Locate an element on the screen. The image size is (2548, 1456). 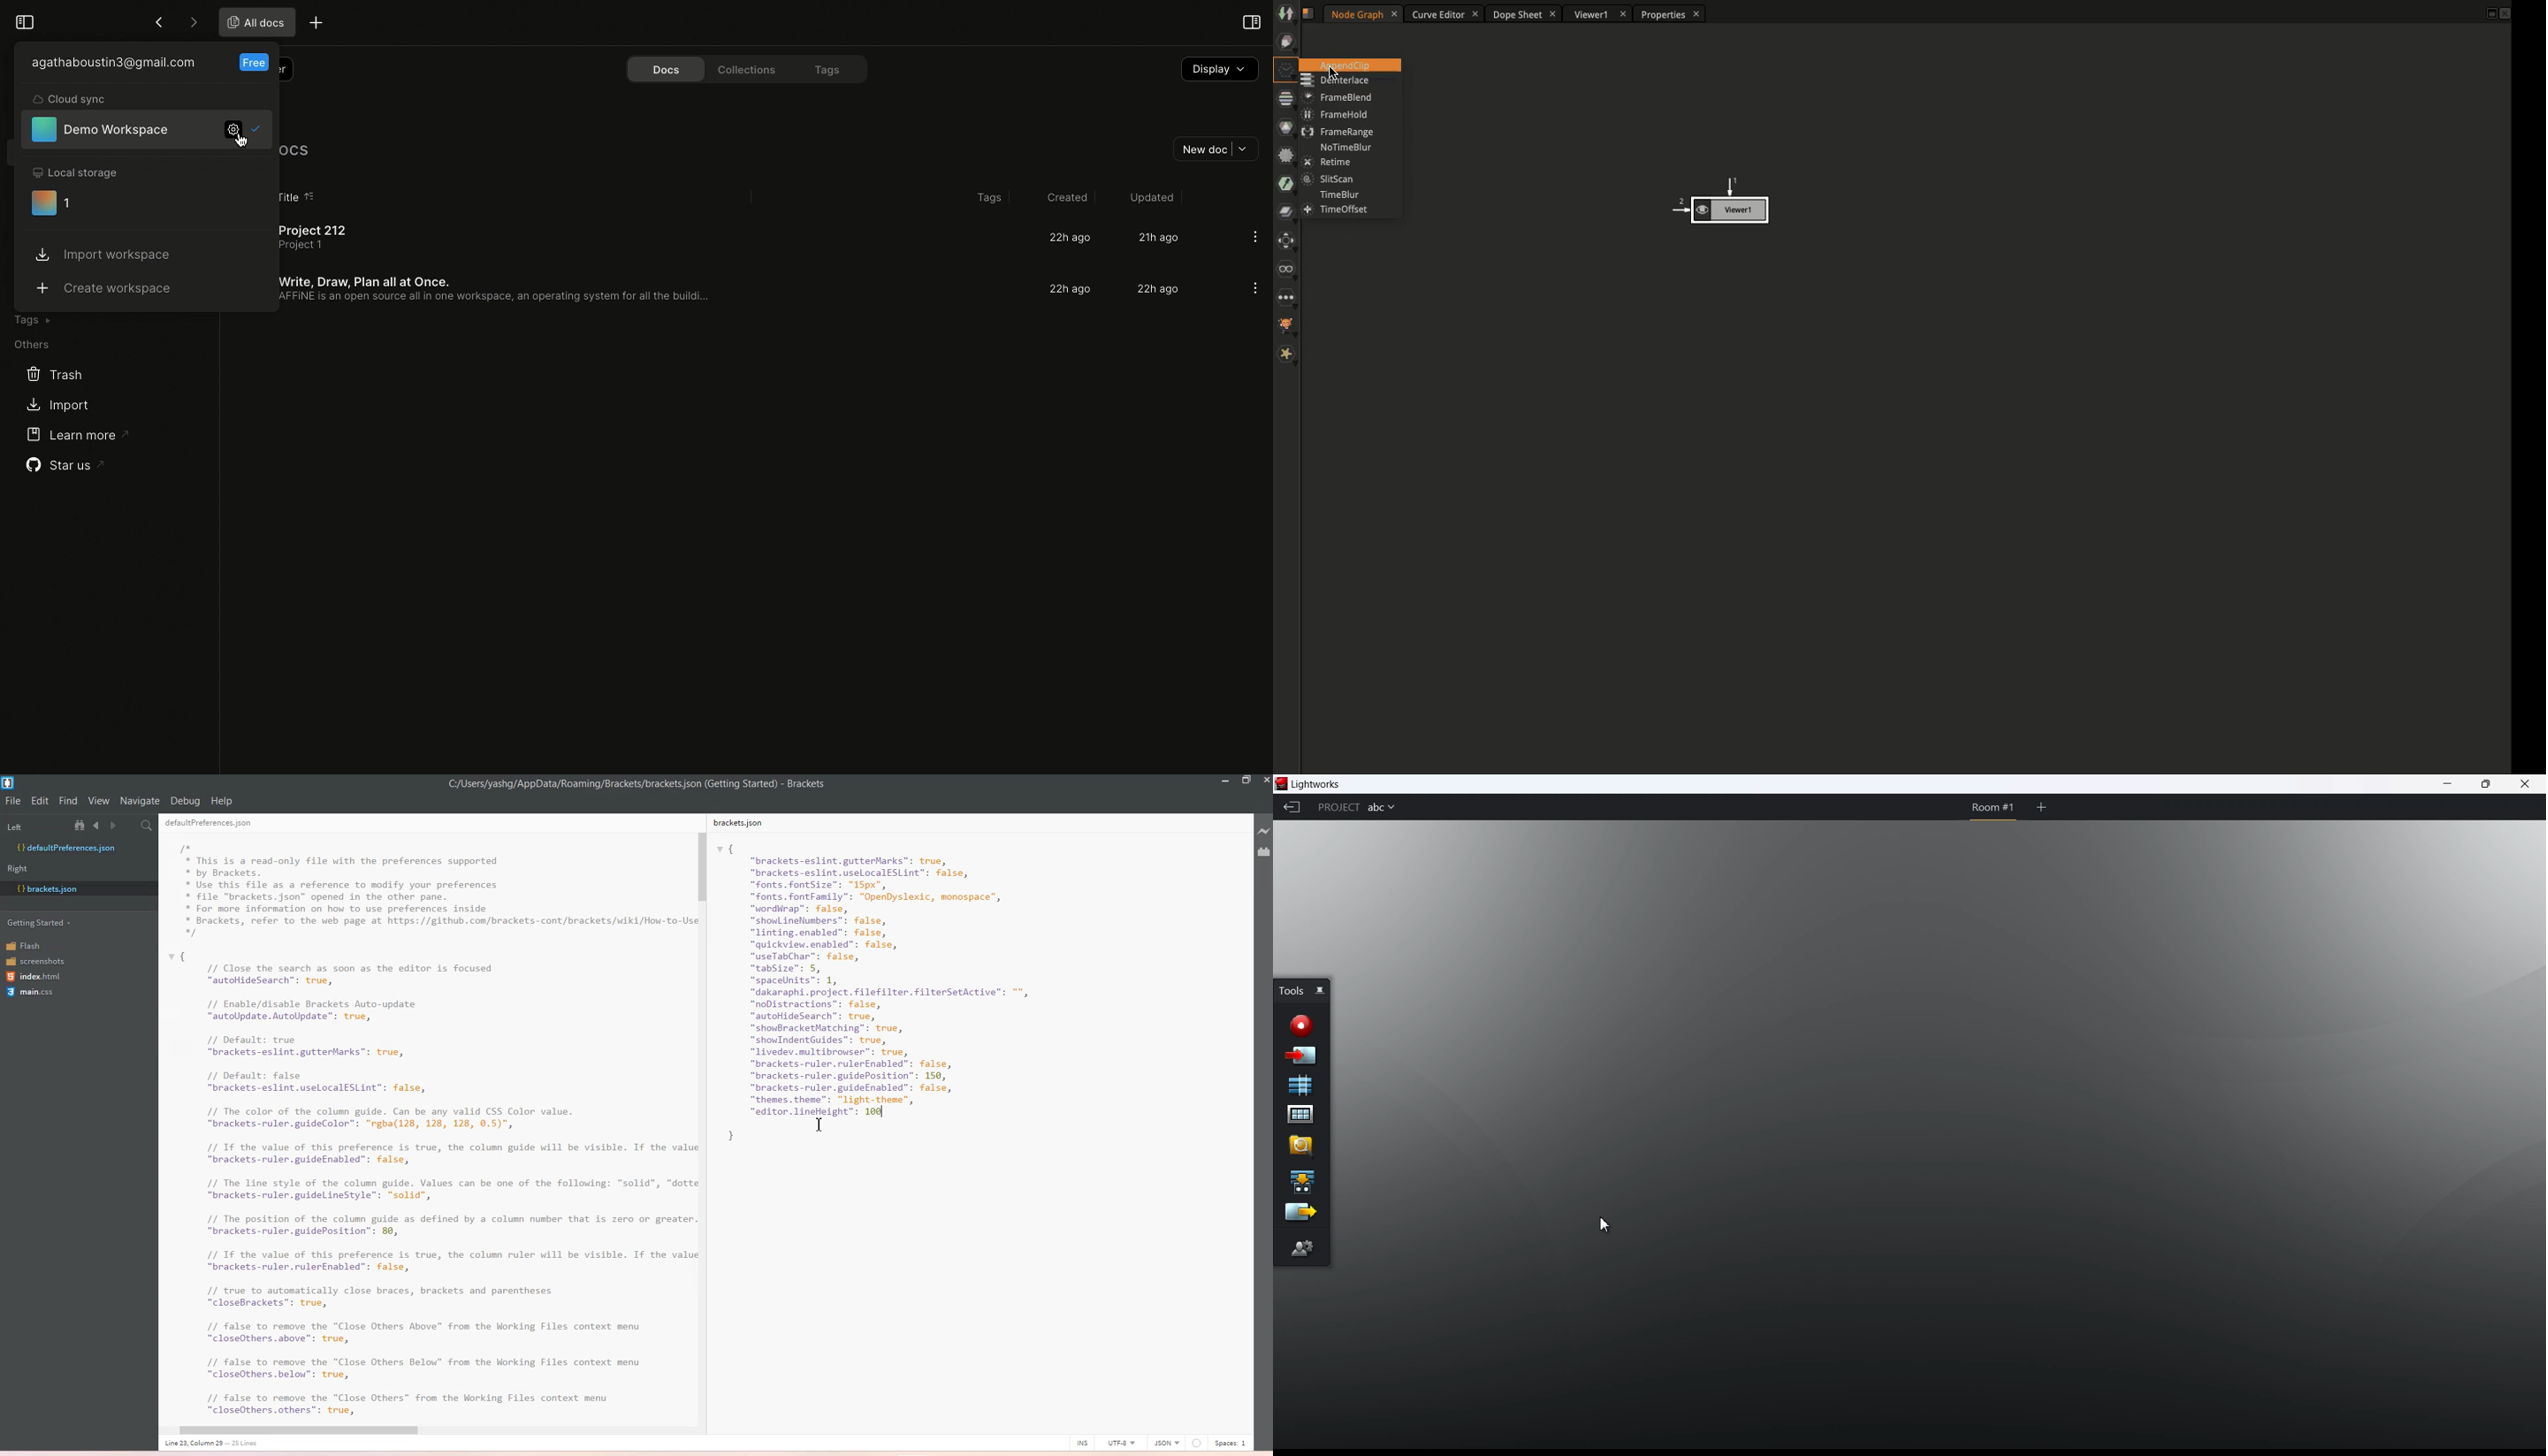
Find in Files is located at coordinates (148, 826).